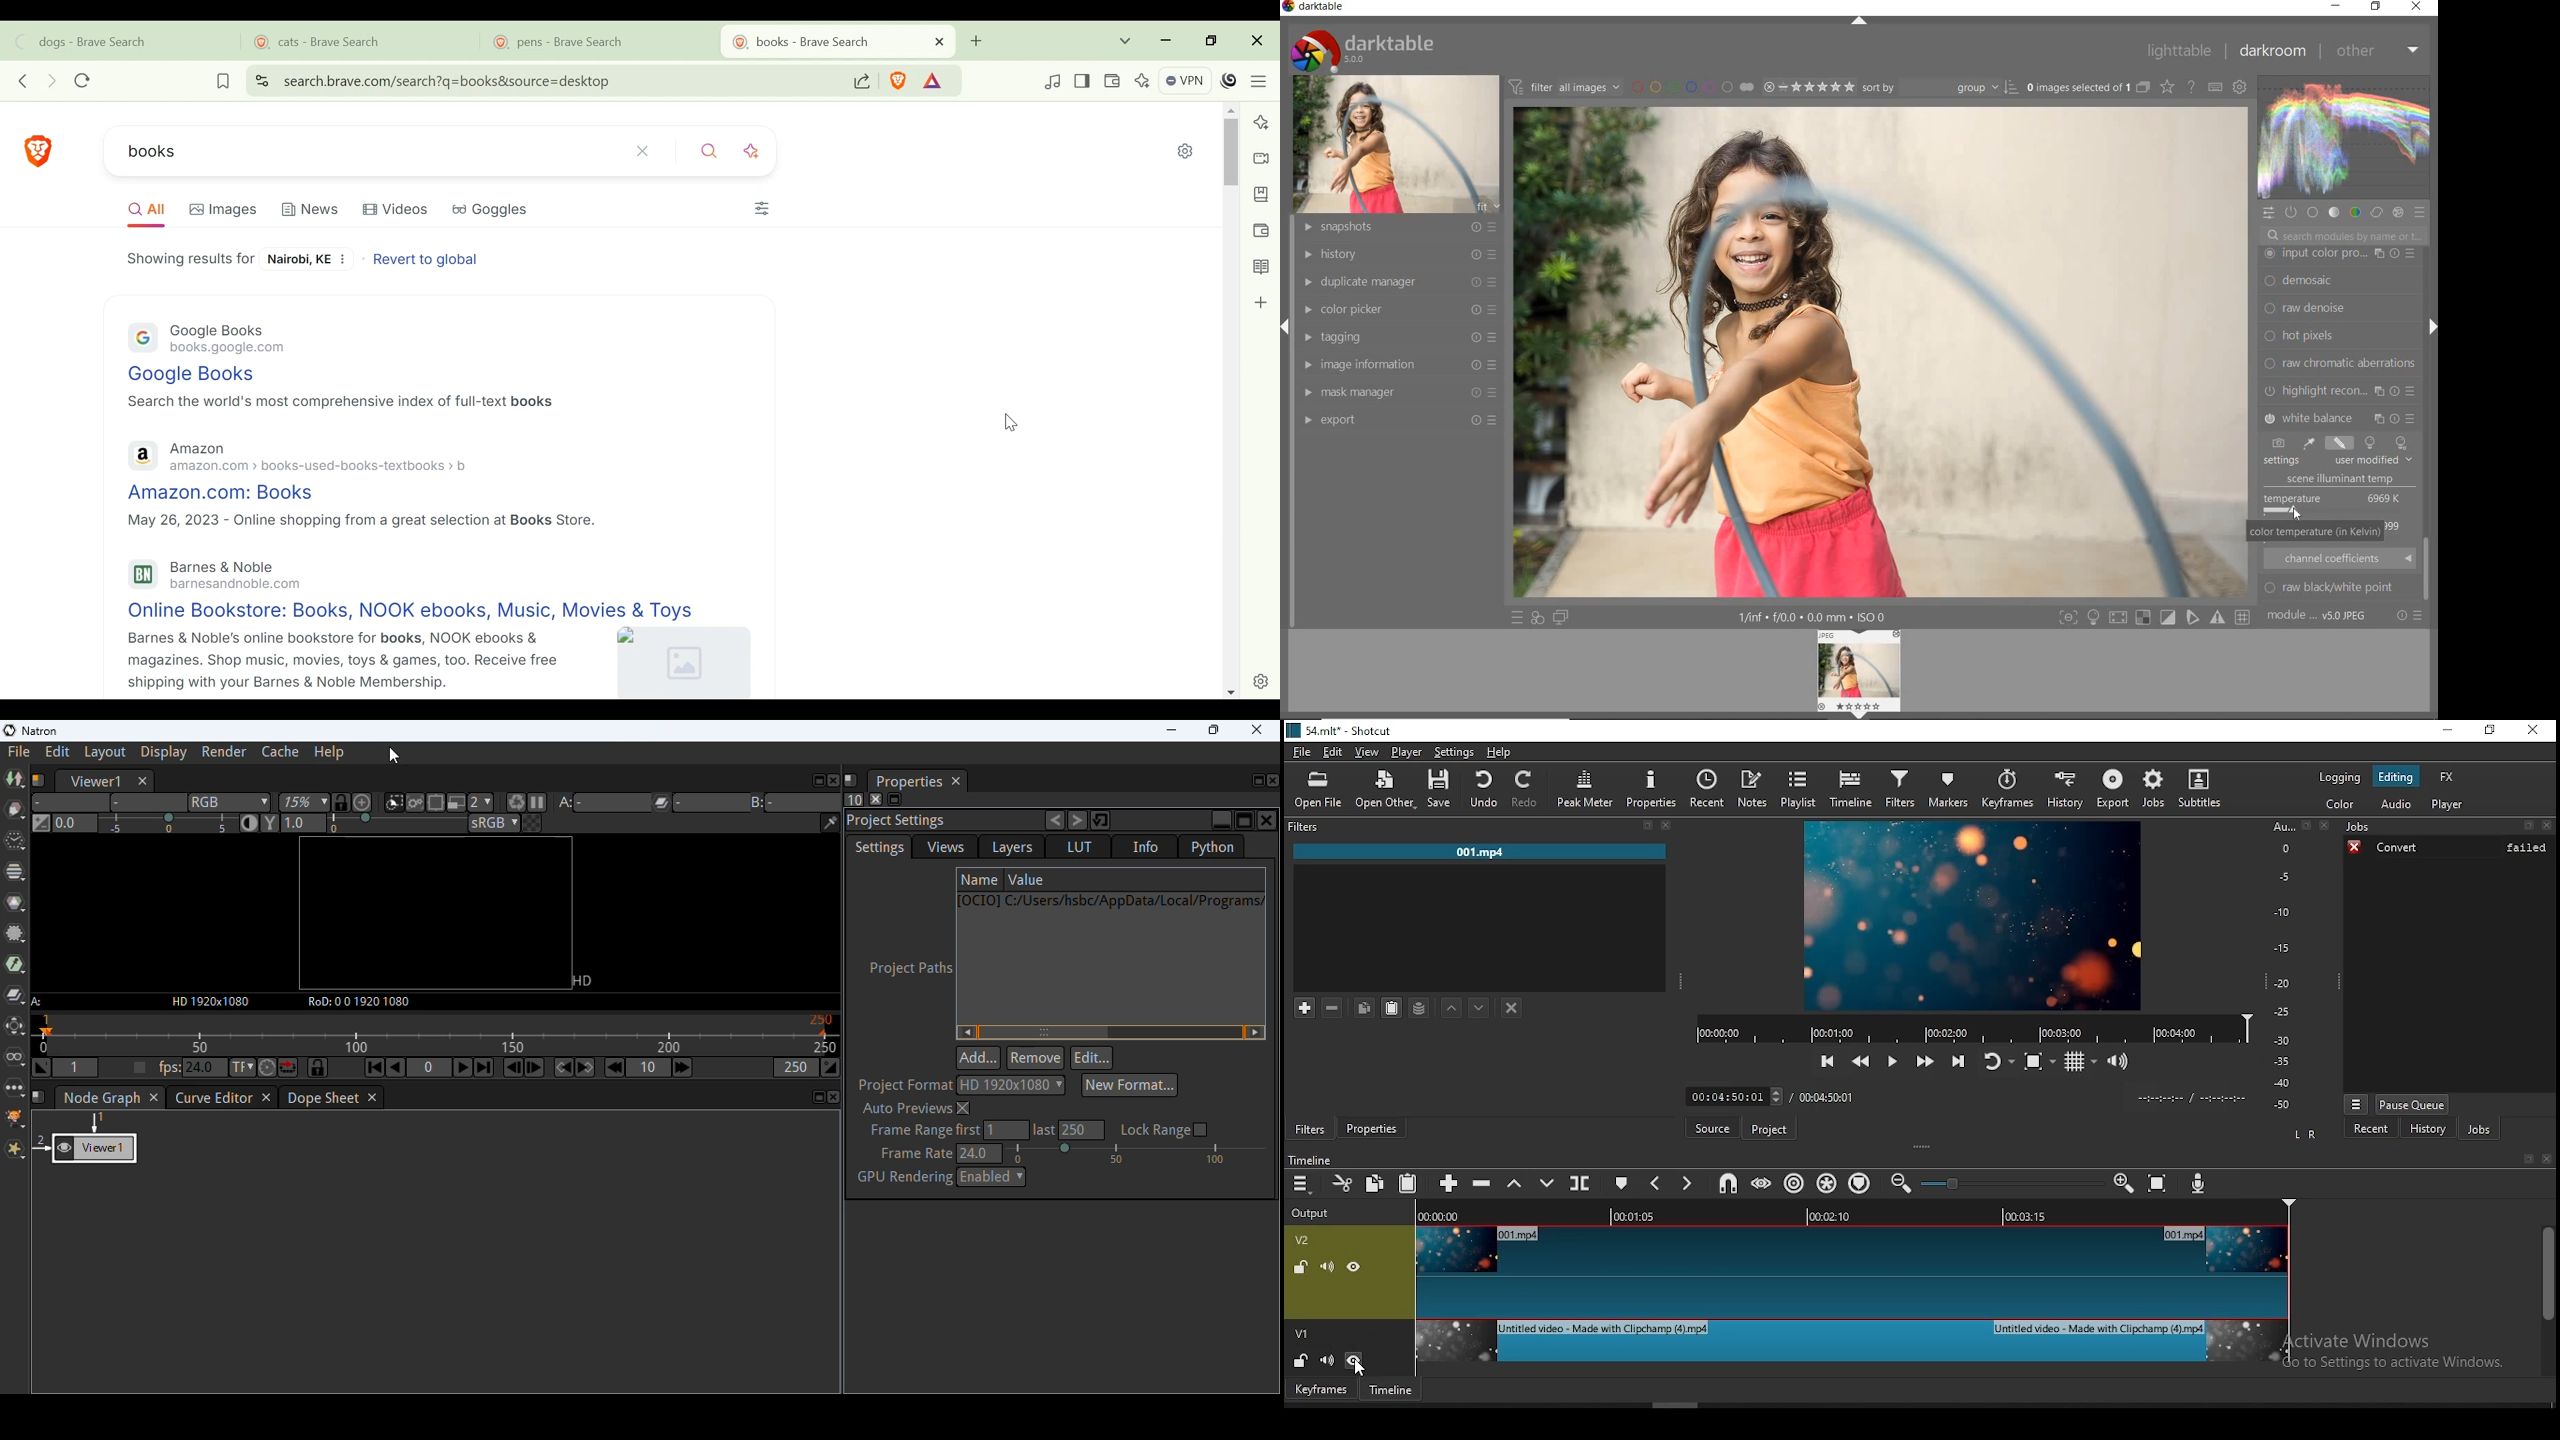 This screenshot has height=1456, width=2576. Describe the element at coordinates (1399, 420) in the screenshot. I see `export` at that location.